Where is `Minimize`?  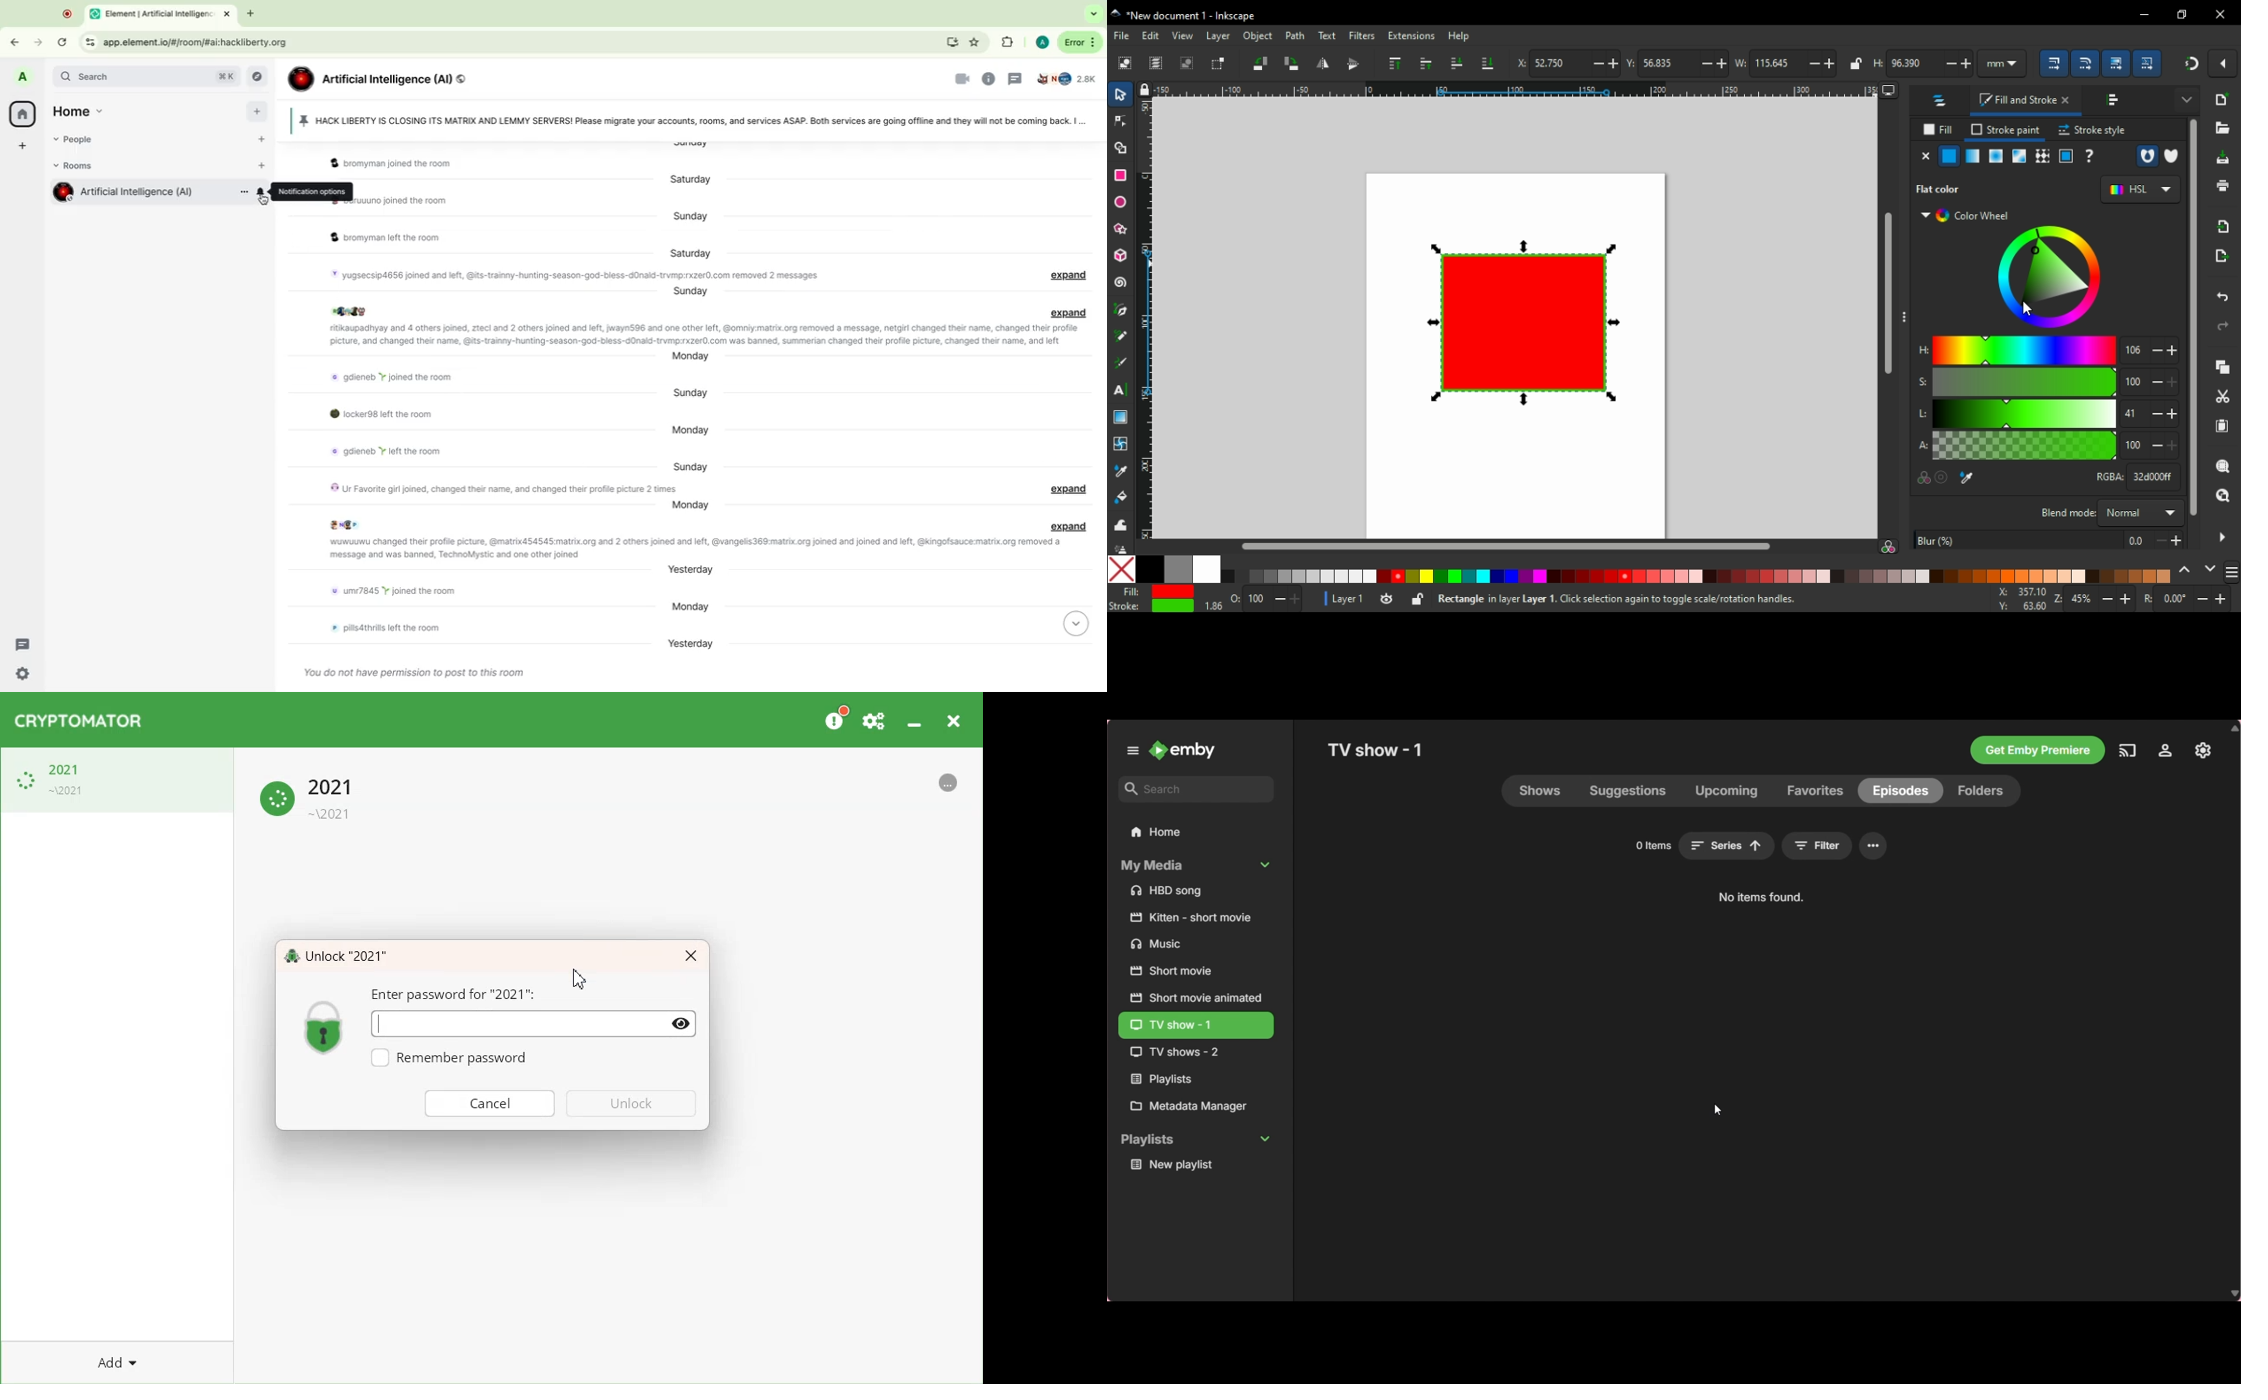 Minimize is located at coordinates (914, 717).